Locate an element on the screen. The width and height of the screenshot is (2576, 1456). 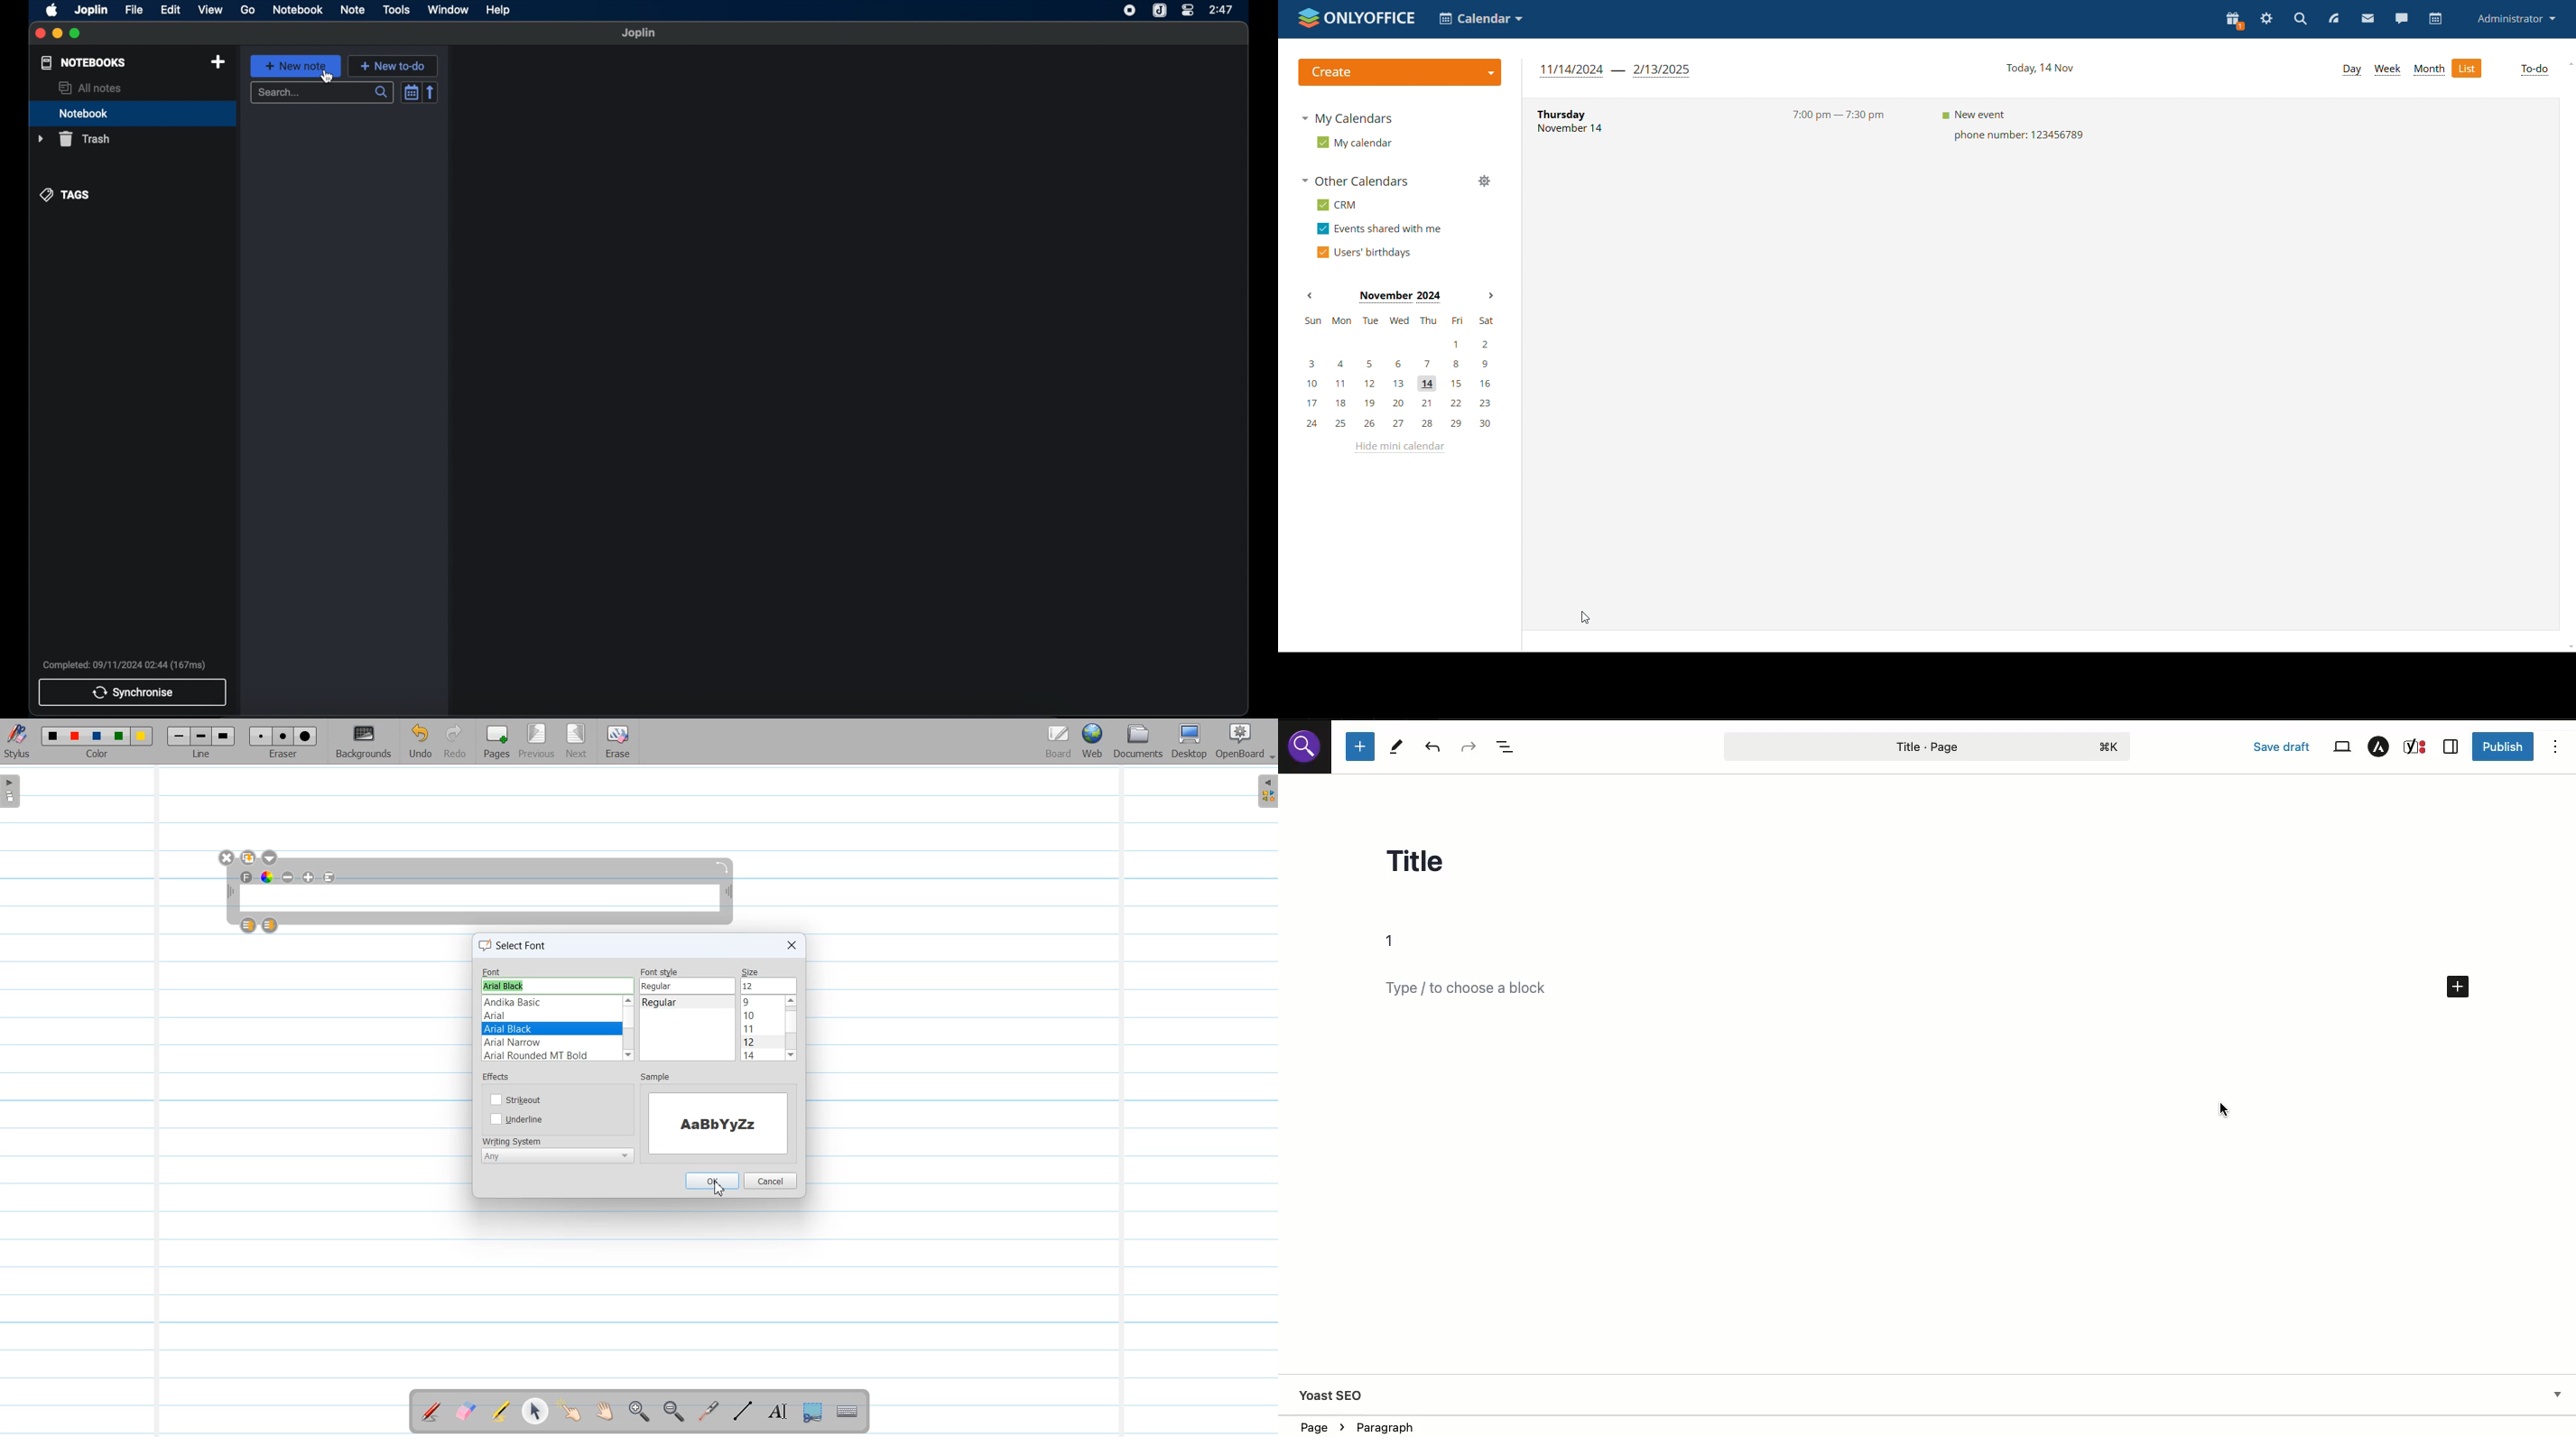
Drop Down Box is located at coordinates (1270, 758).